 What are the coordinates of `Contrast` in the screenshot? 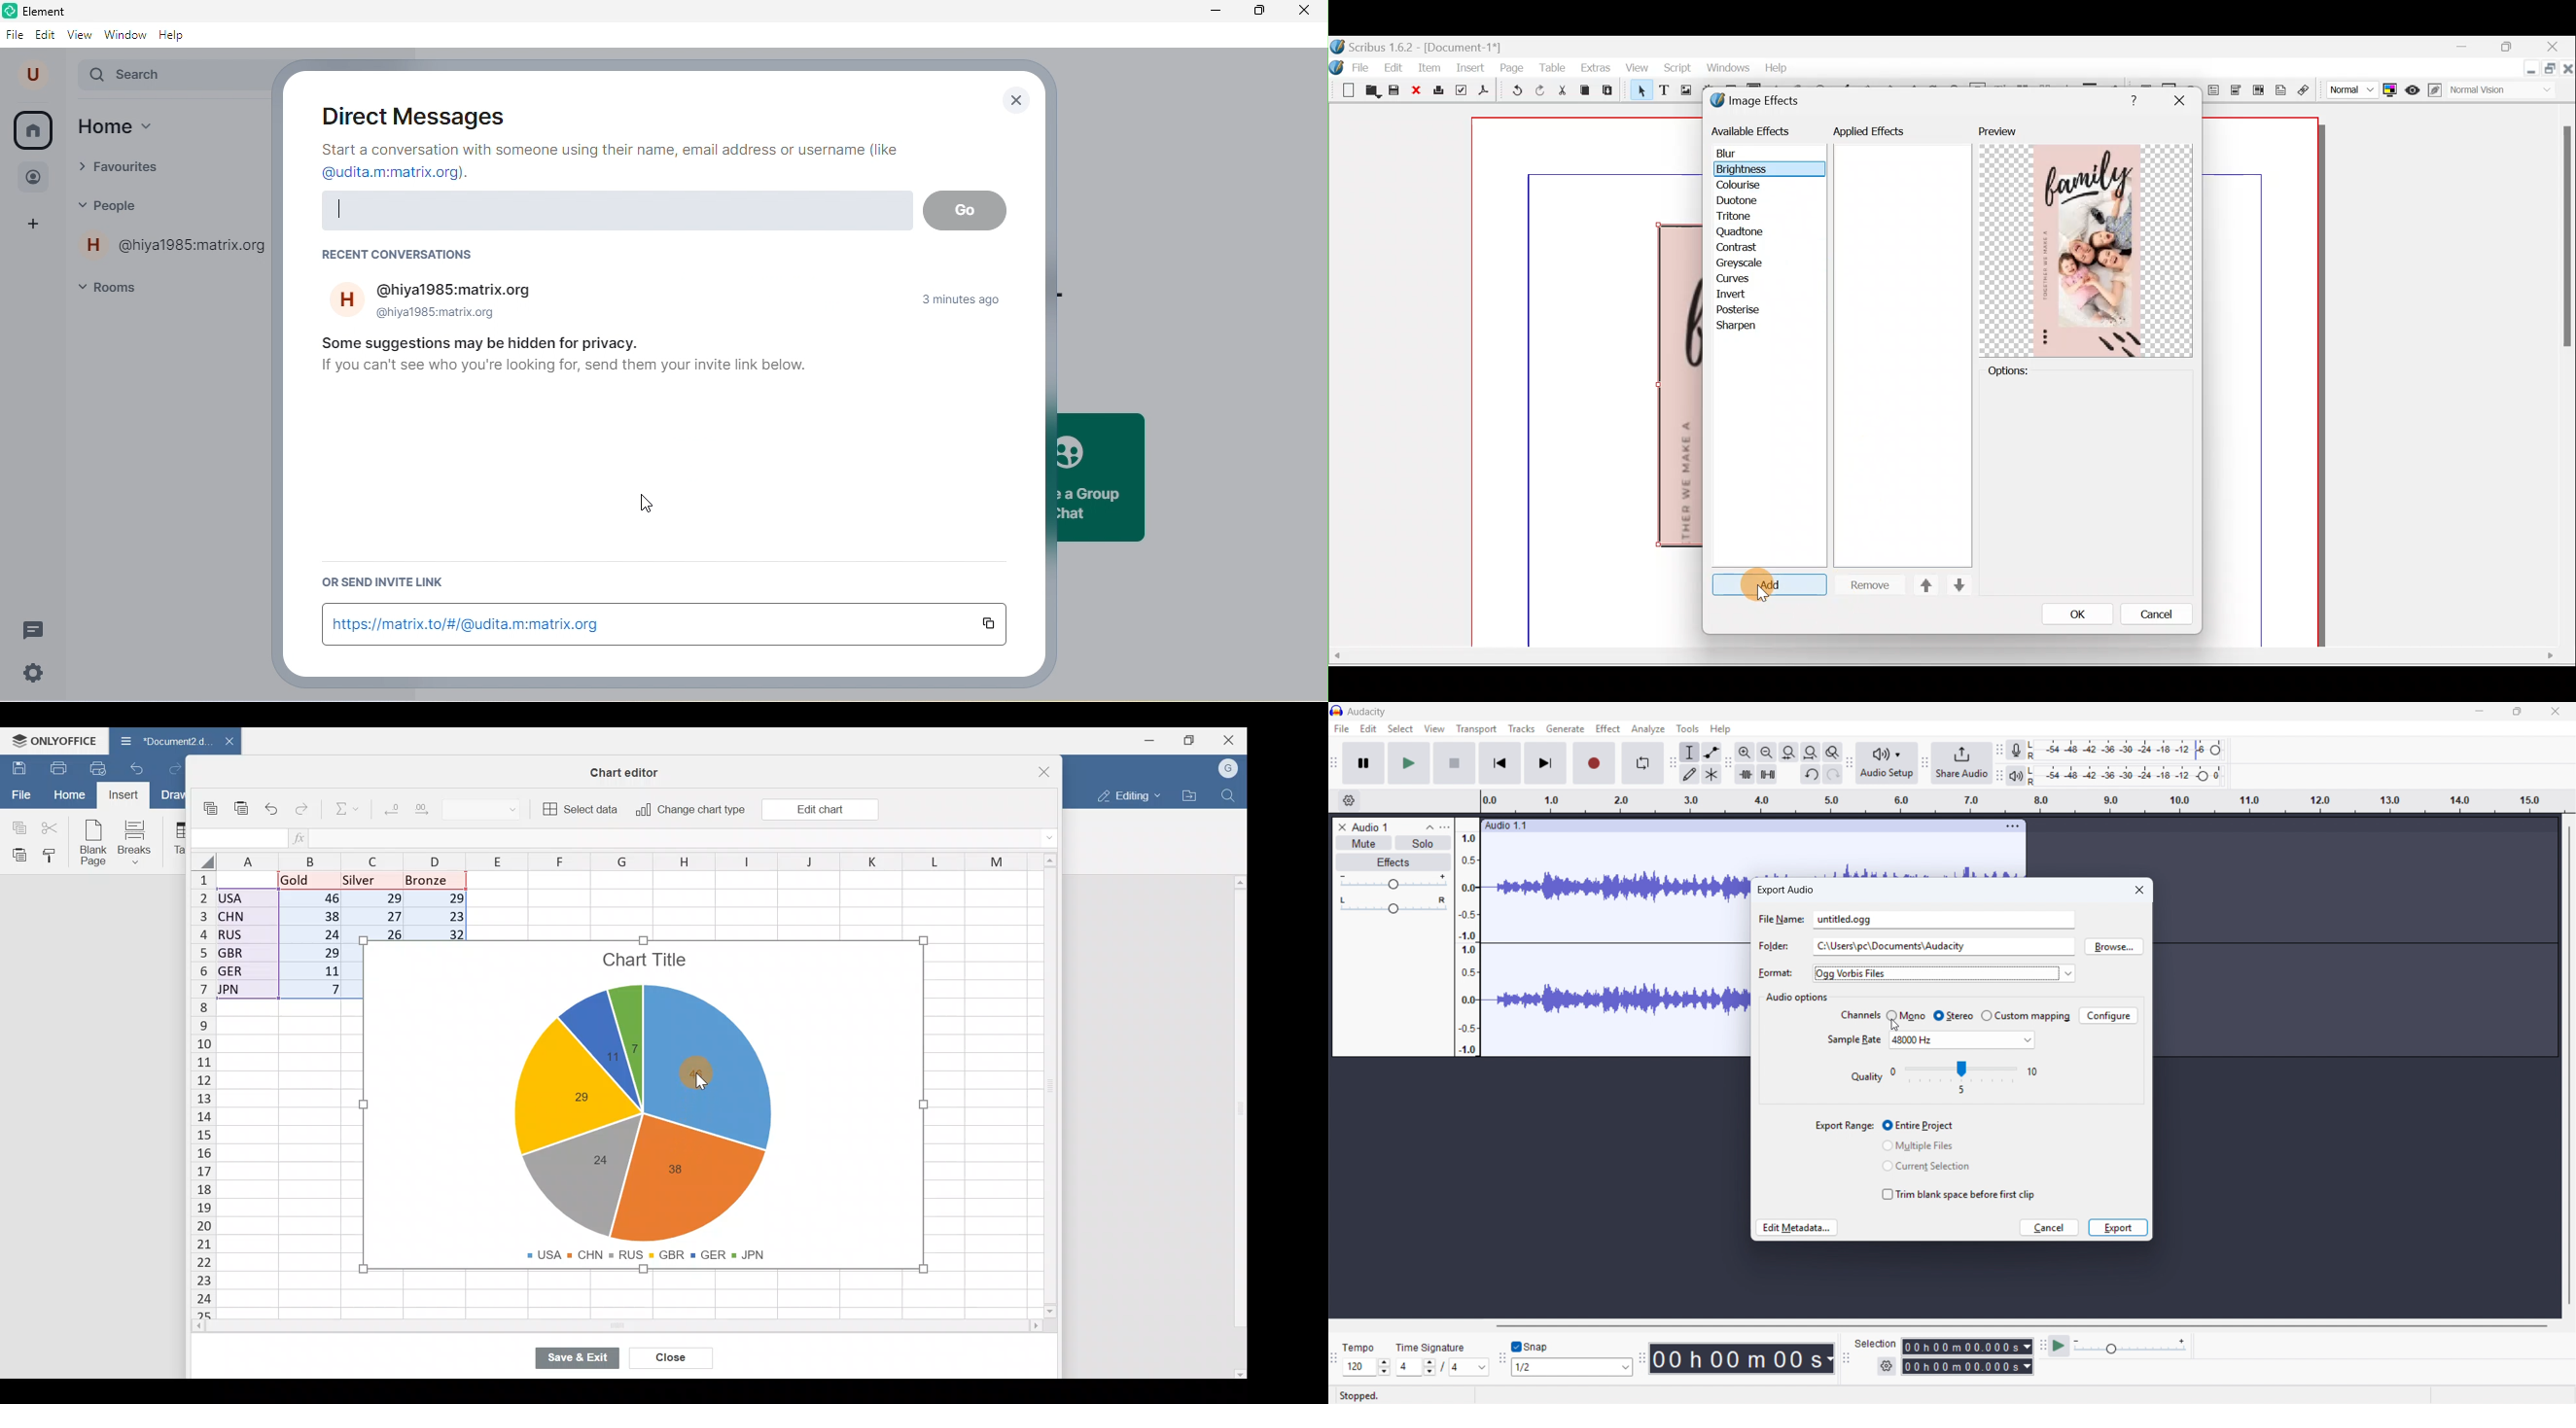 It's located at (1741, 249).